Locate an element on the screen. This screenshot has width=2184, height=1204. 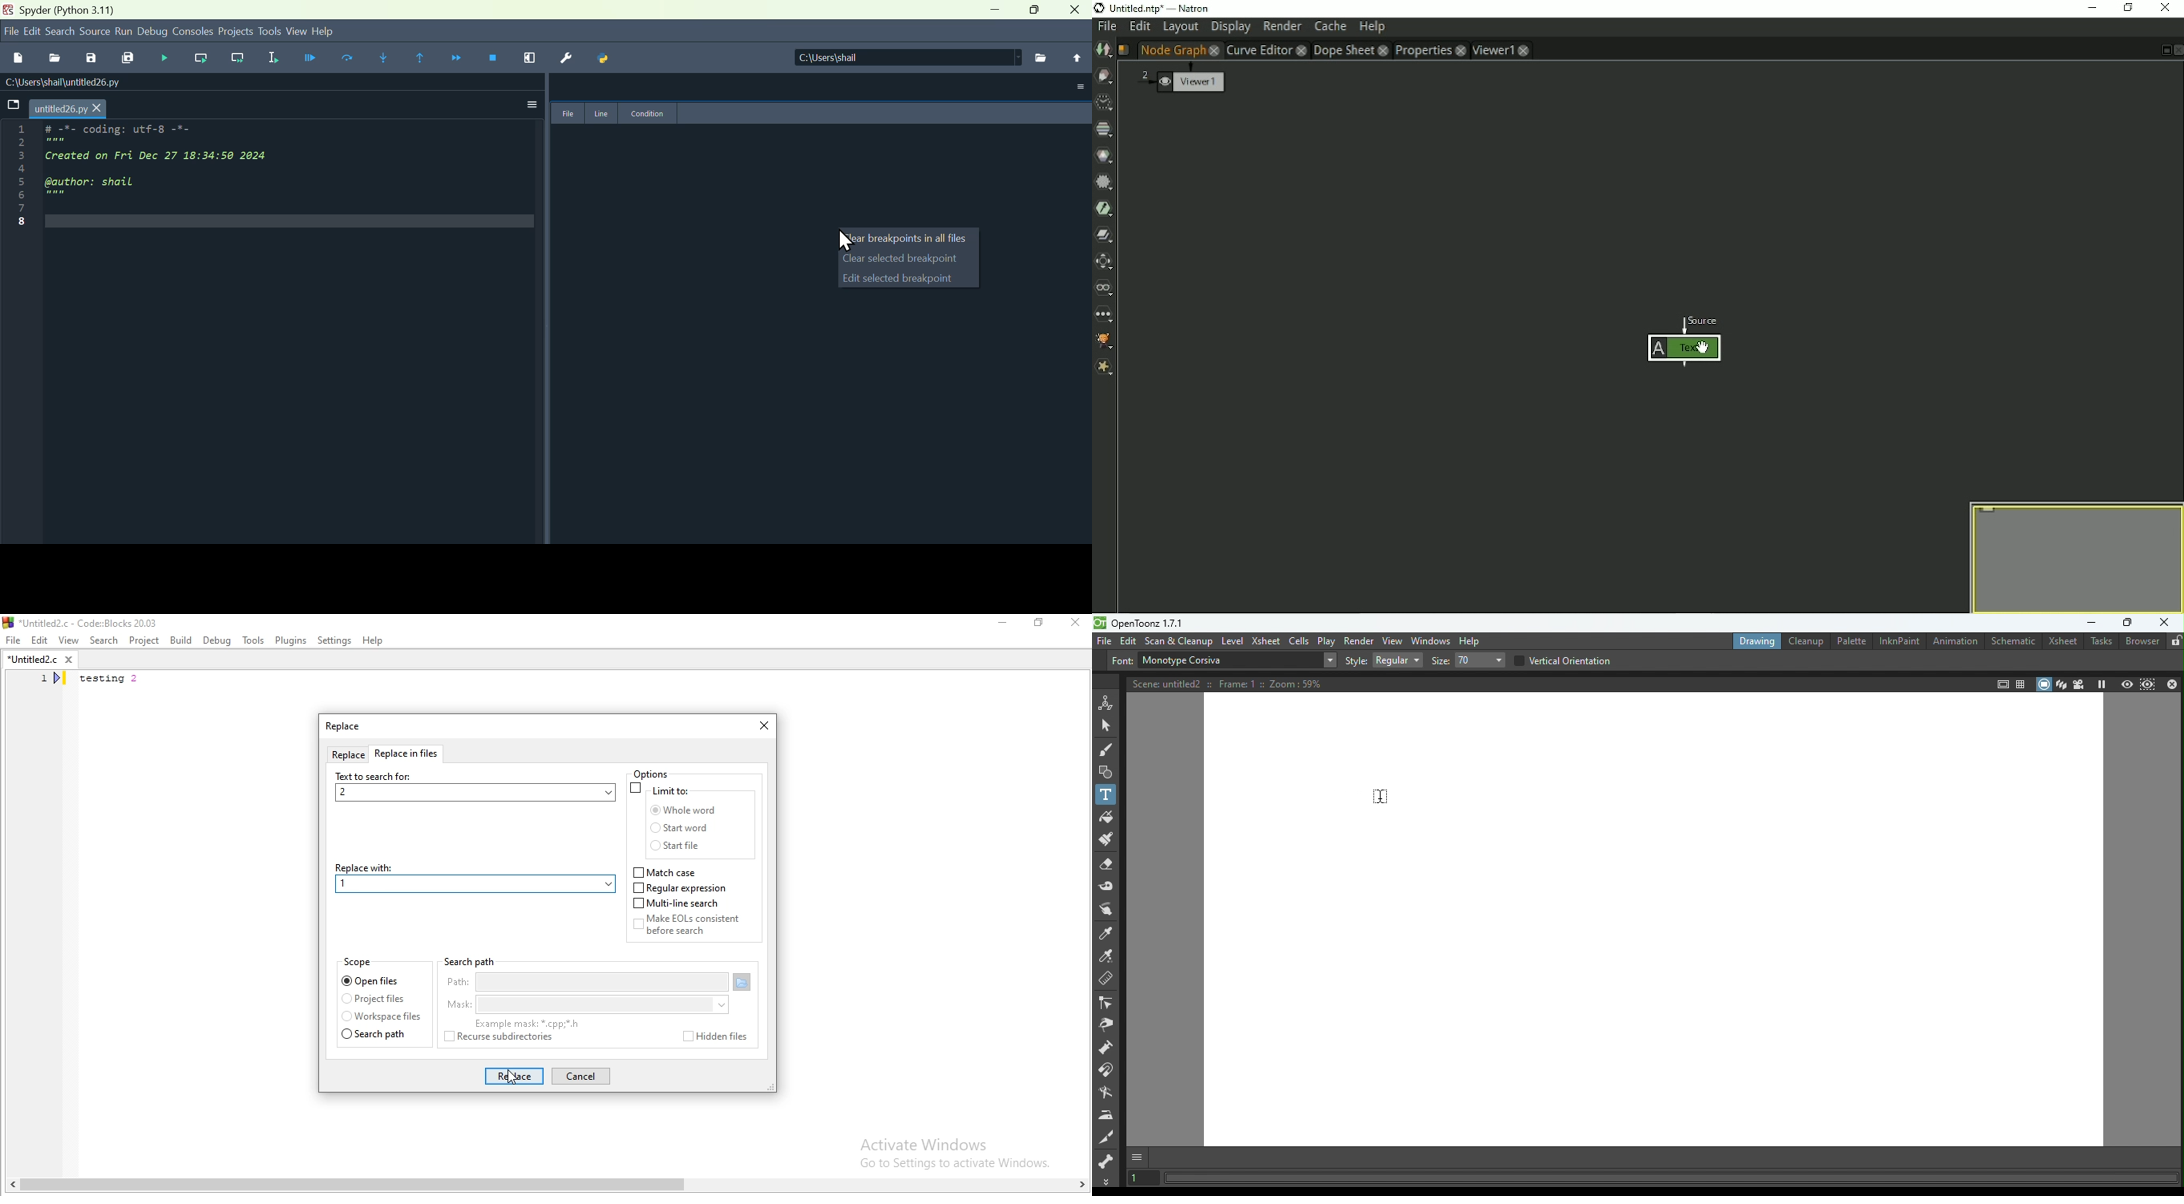
Close is located at coordinates (1077, 624).